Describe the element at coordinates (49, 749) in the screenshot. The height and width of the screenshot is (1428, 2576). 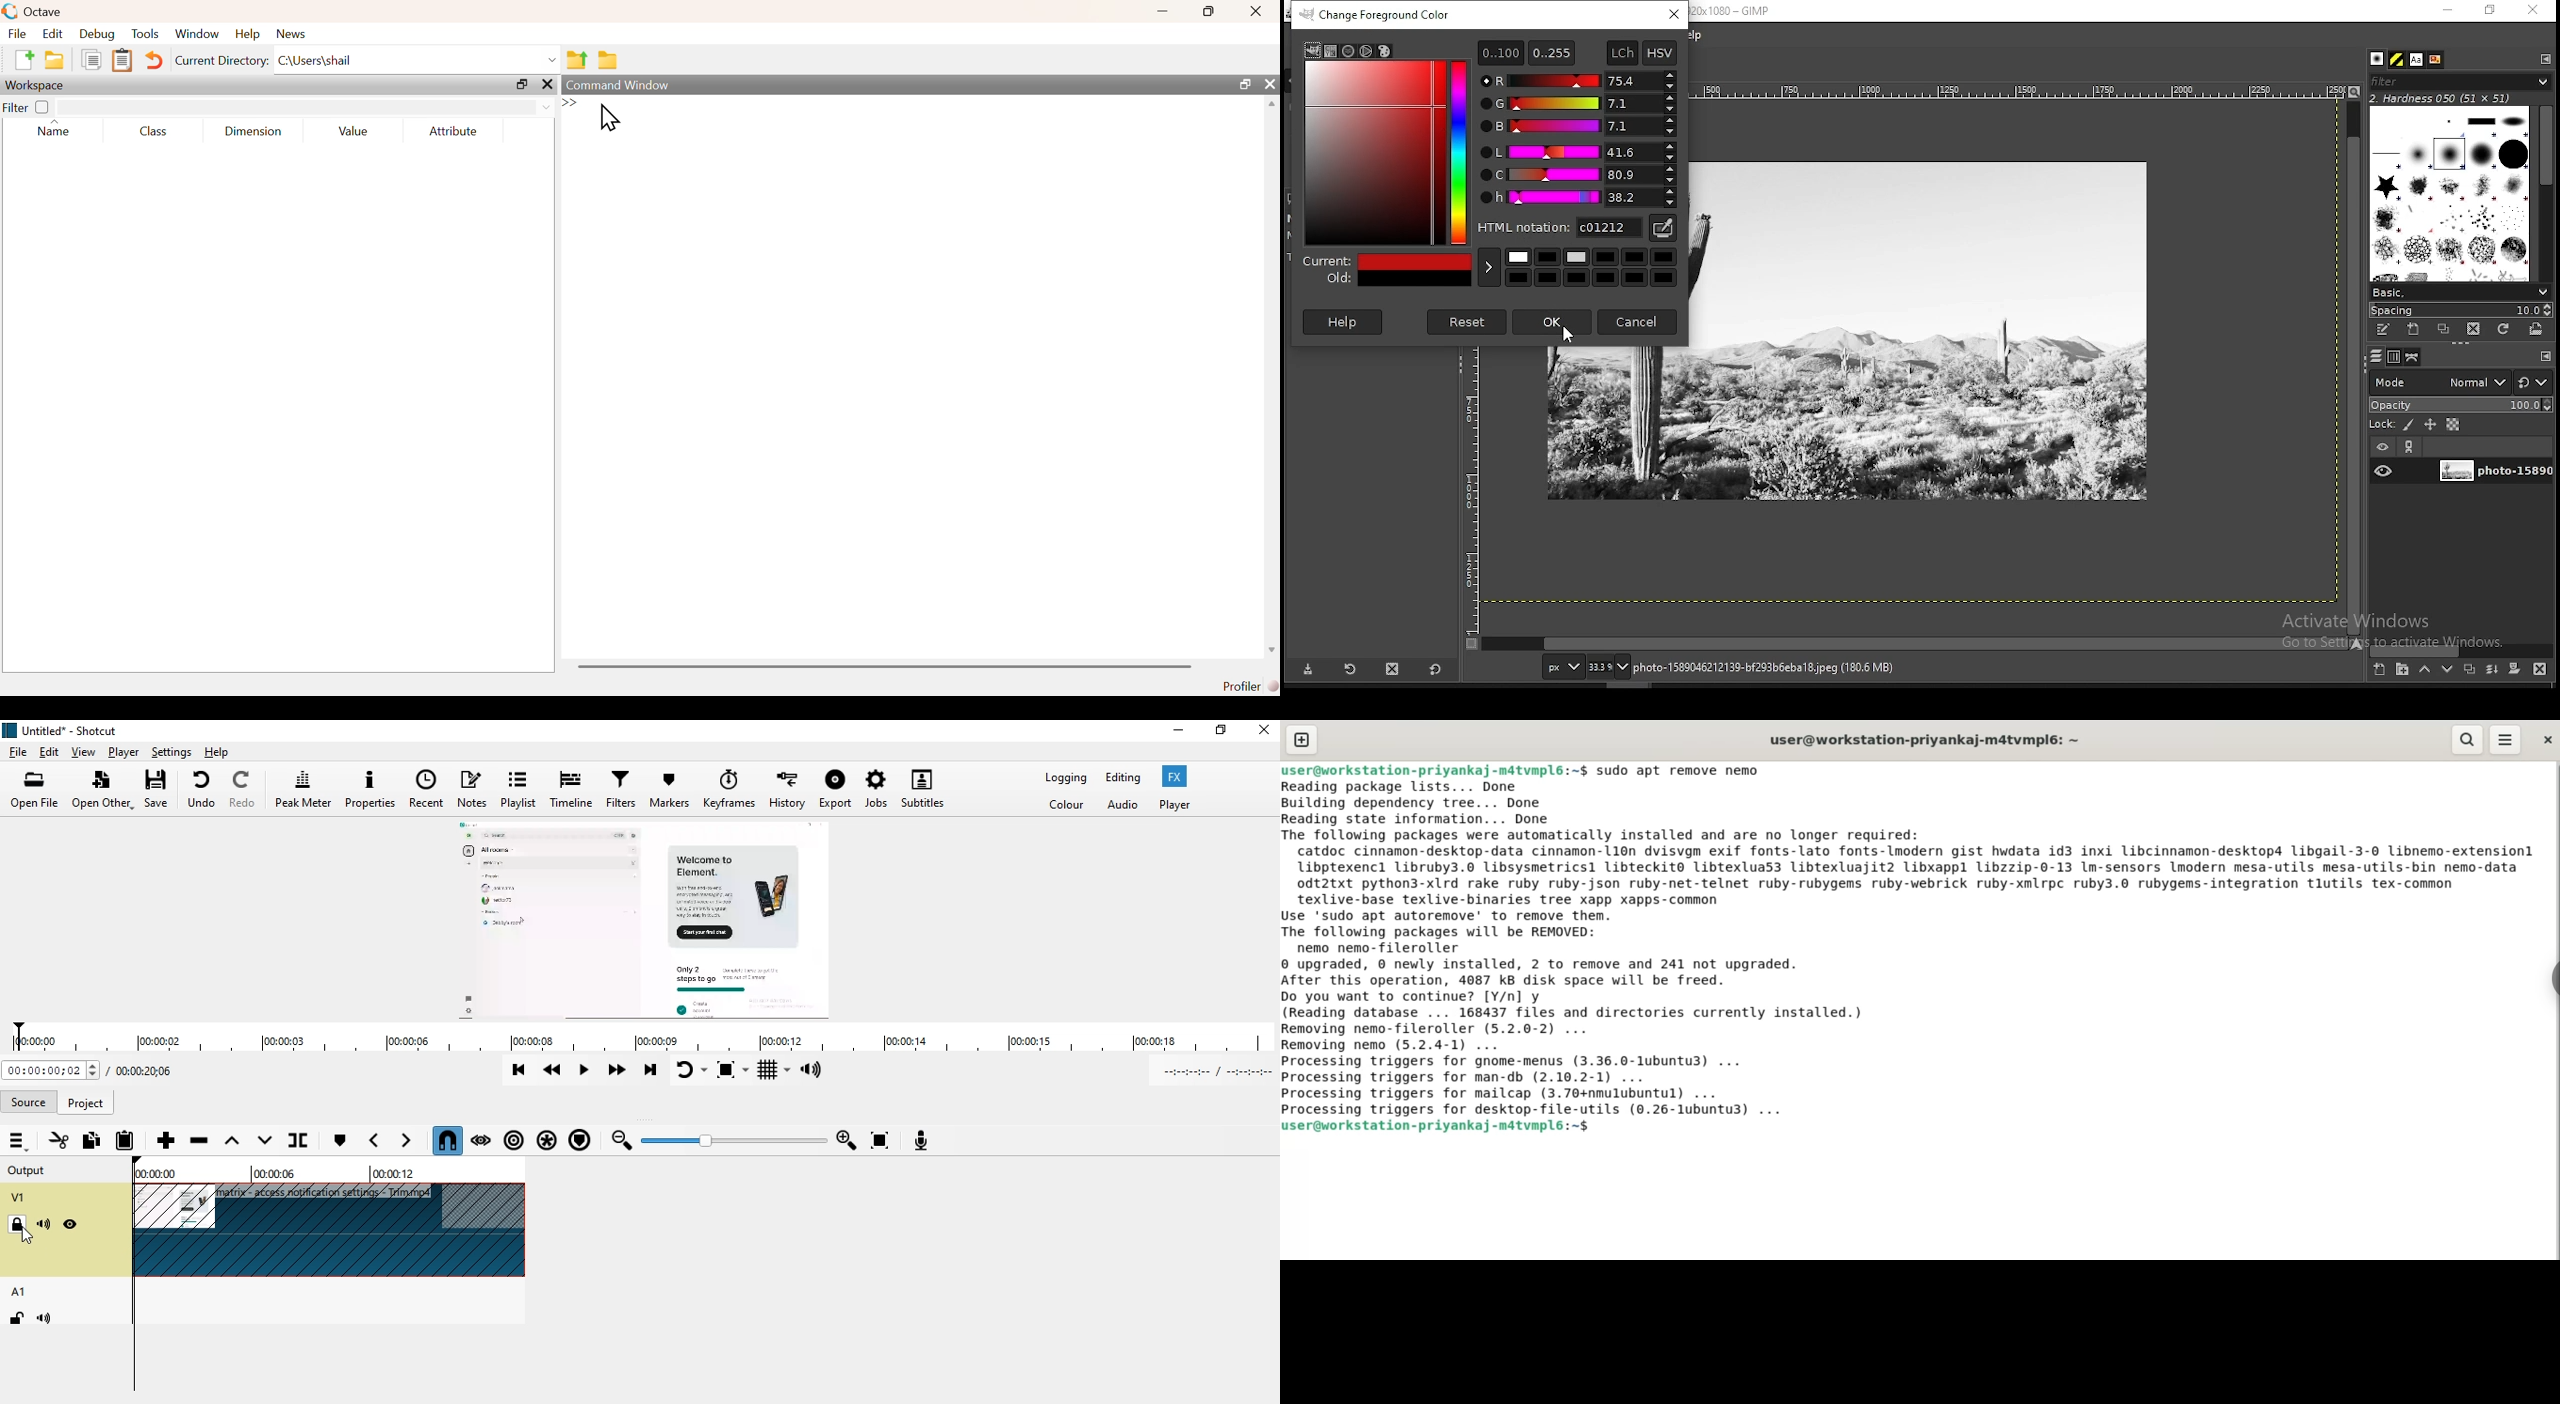
I see `edit` at that location.